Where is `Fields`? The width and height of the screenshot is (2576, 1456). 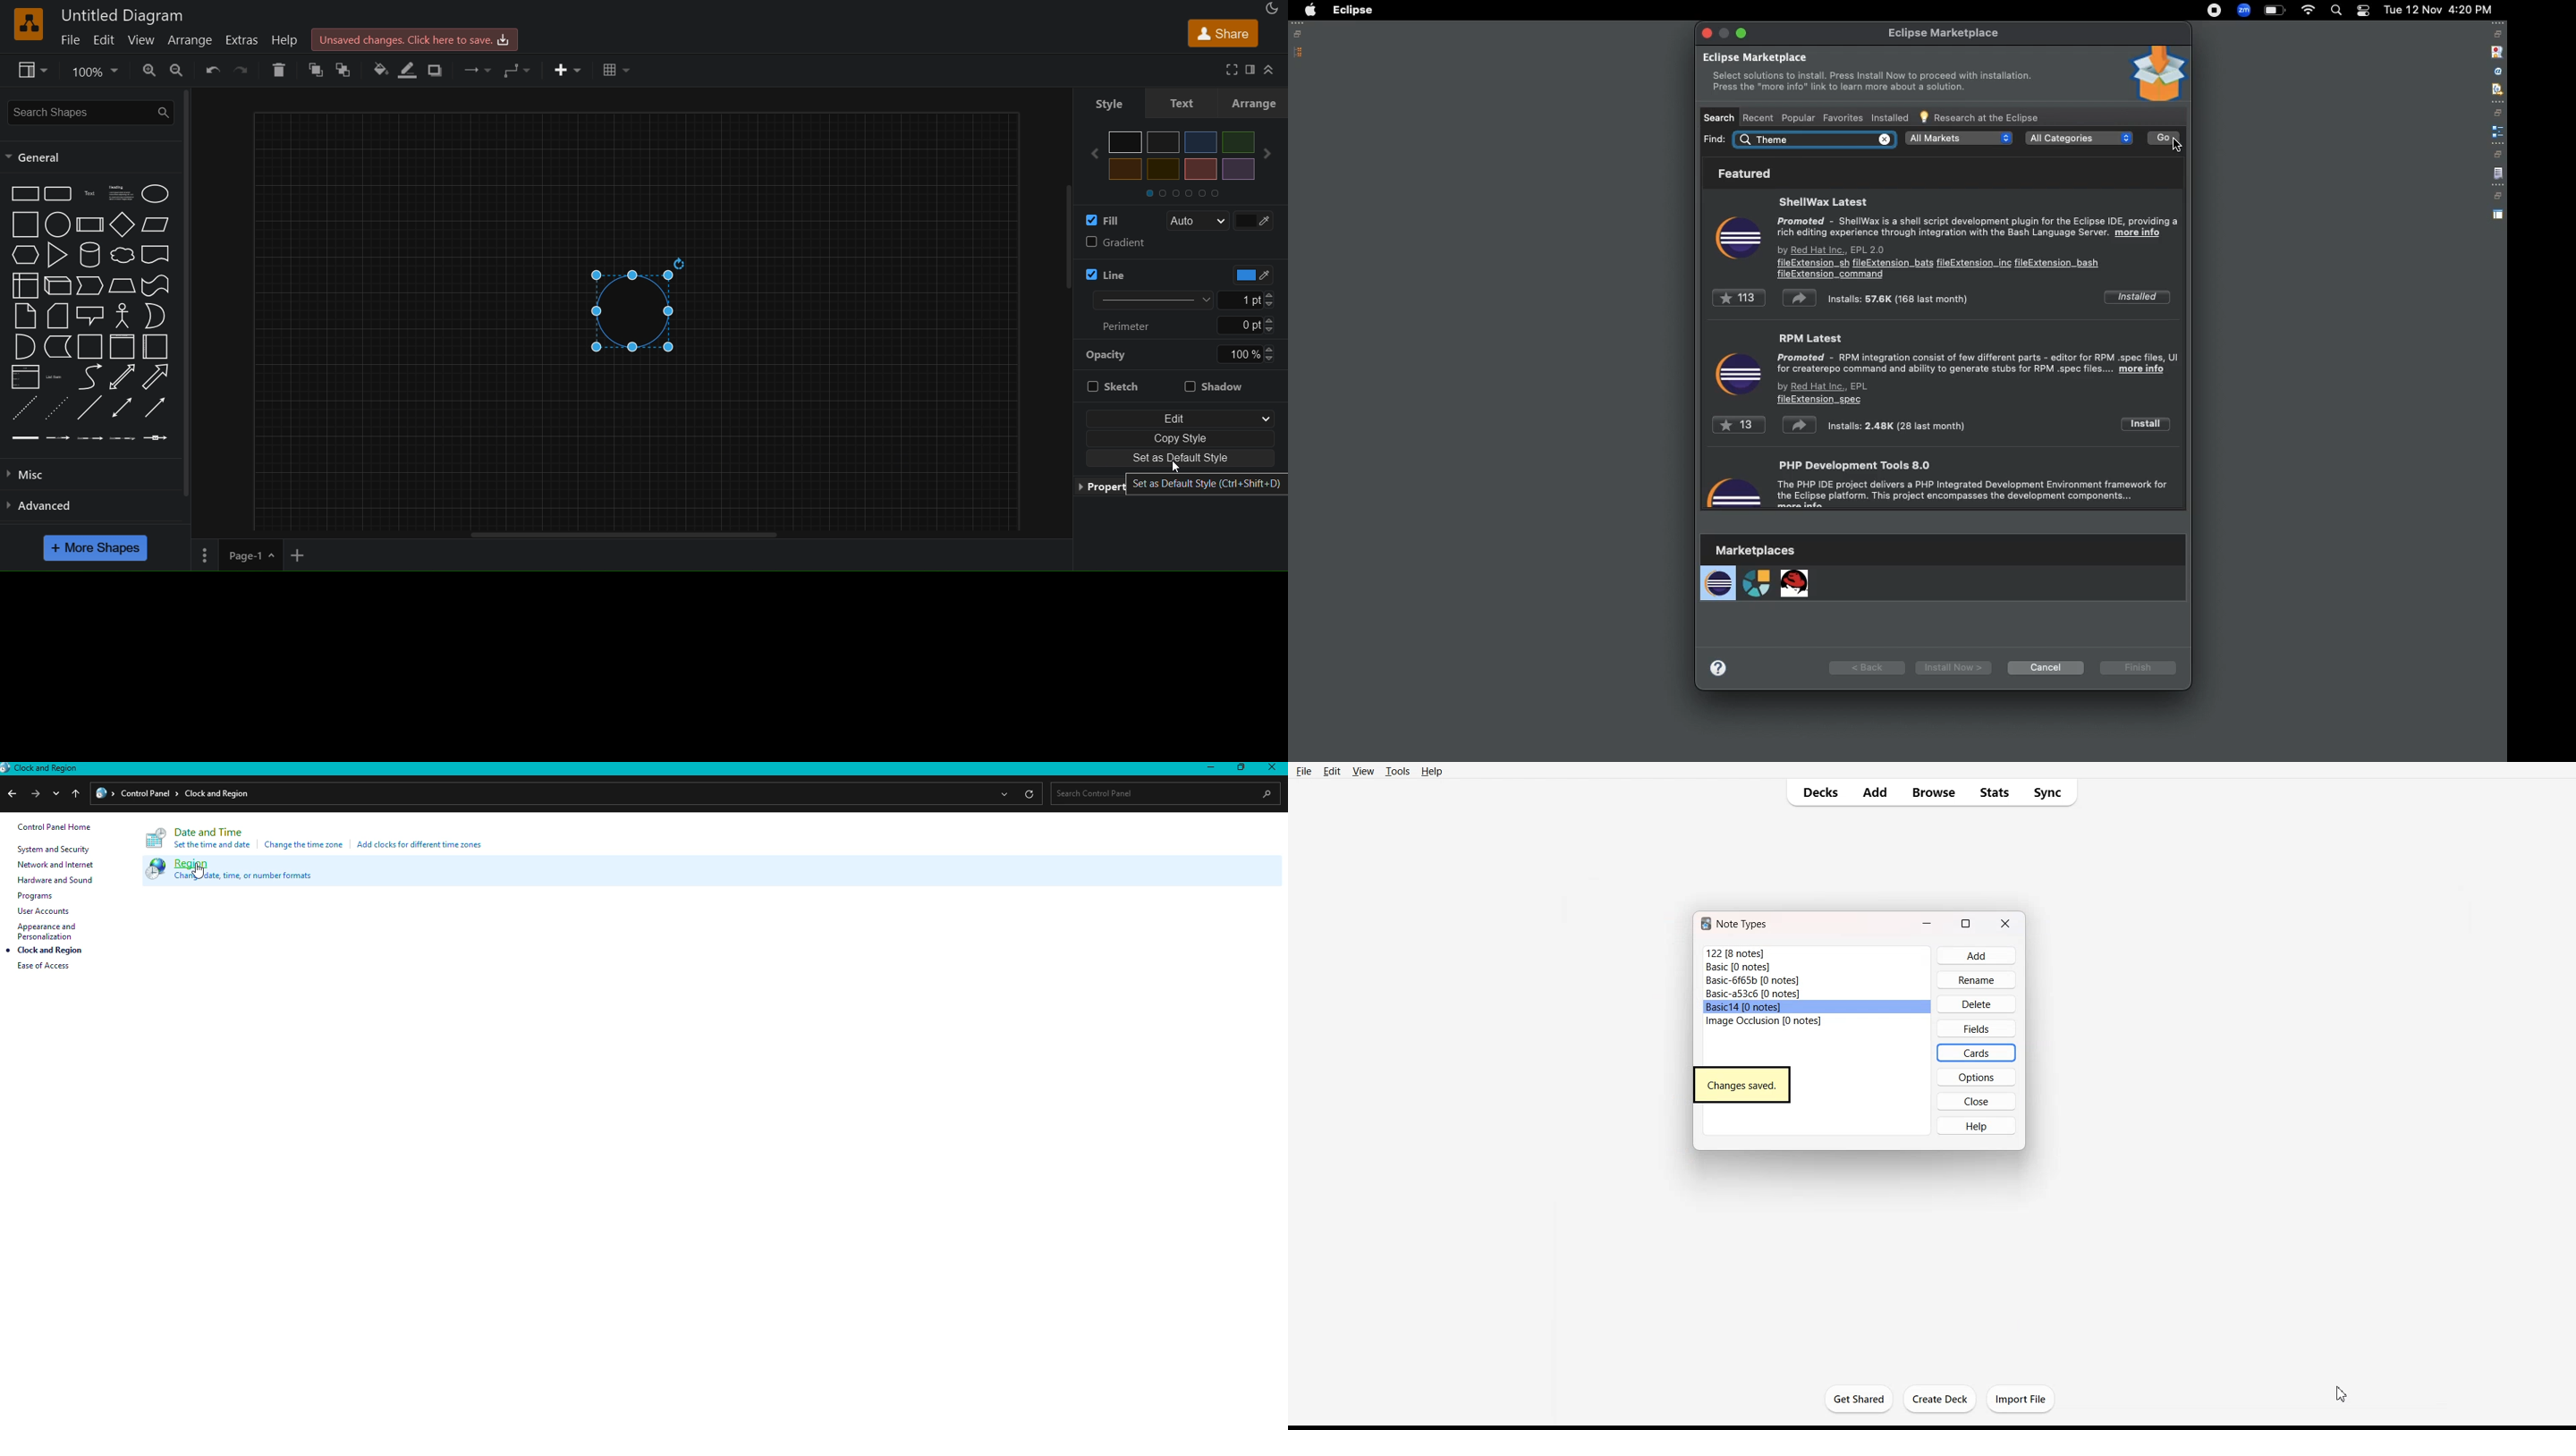
Fields is located at coordinates (1977, 1028).